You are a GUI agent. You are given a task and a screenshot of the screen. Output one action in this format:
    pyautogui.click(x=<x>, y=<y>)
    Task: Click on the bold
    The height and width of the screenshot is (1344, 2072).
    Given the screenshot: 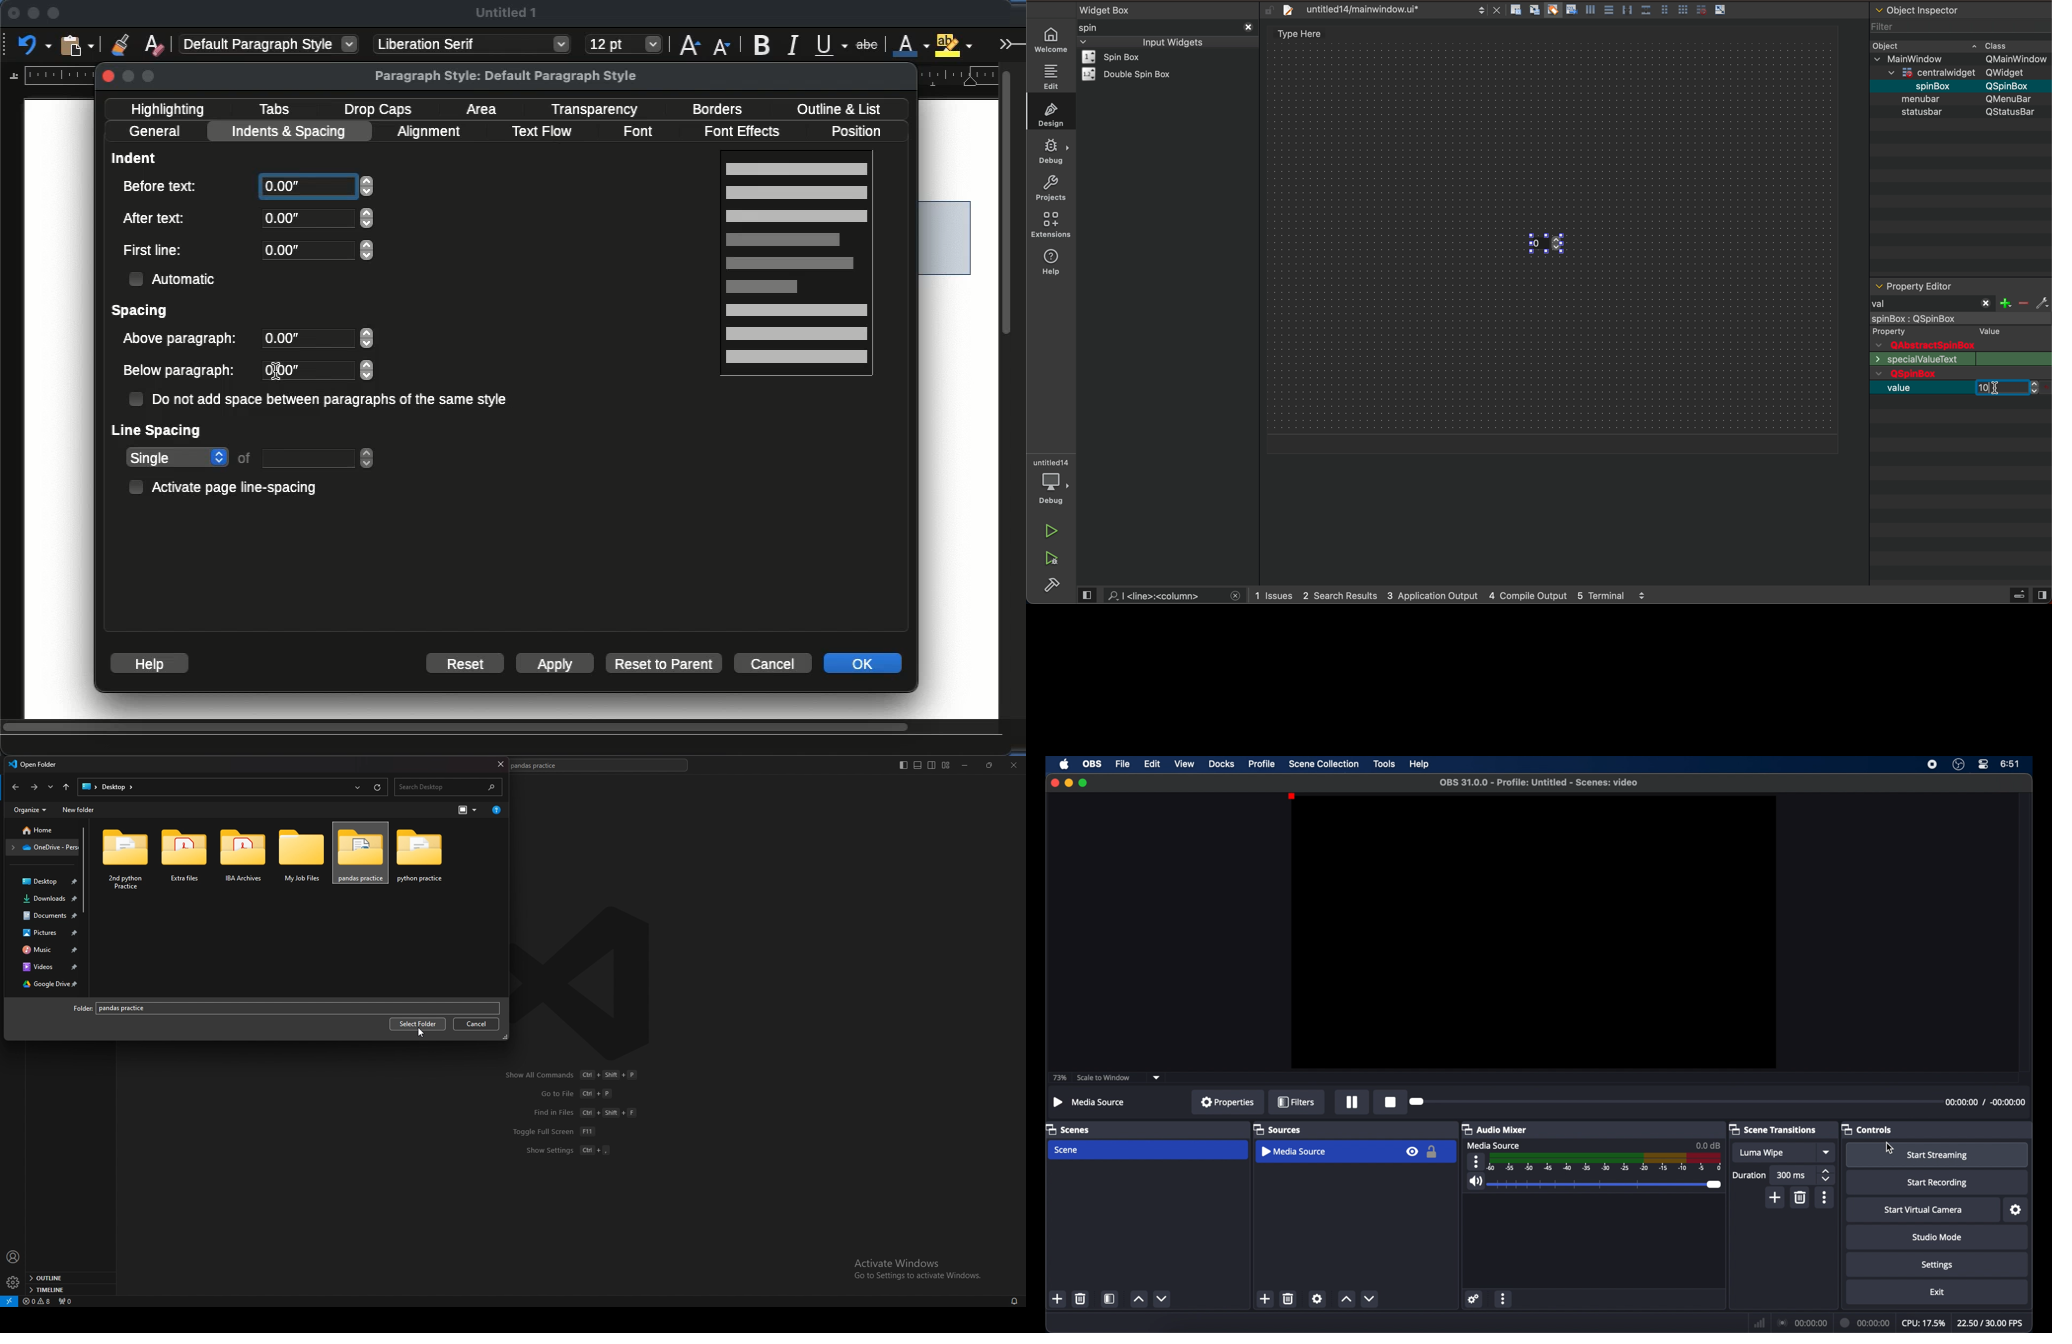 What is the action you would take?
    pyautogui.click(x=764, y=44)
    